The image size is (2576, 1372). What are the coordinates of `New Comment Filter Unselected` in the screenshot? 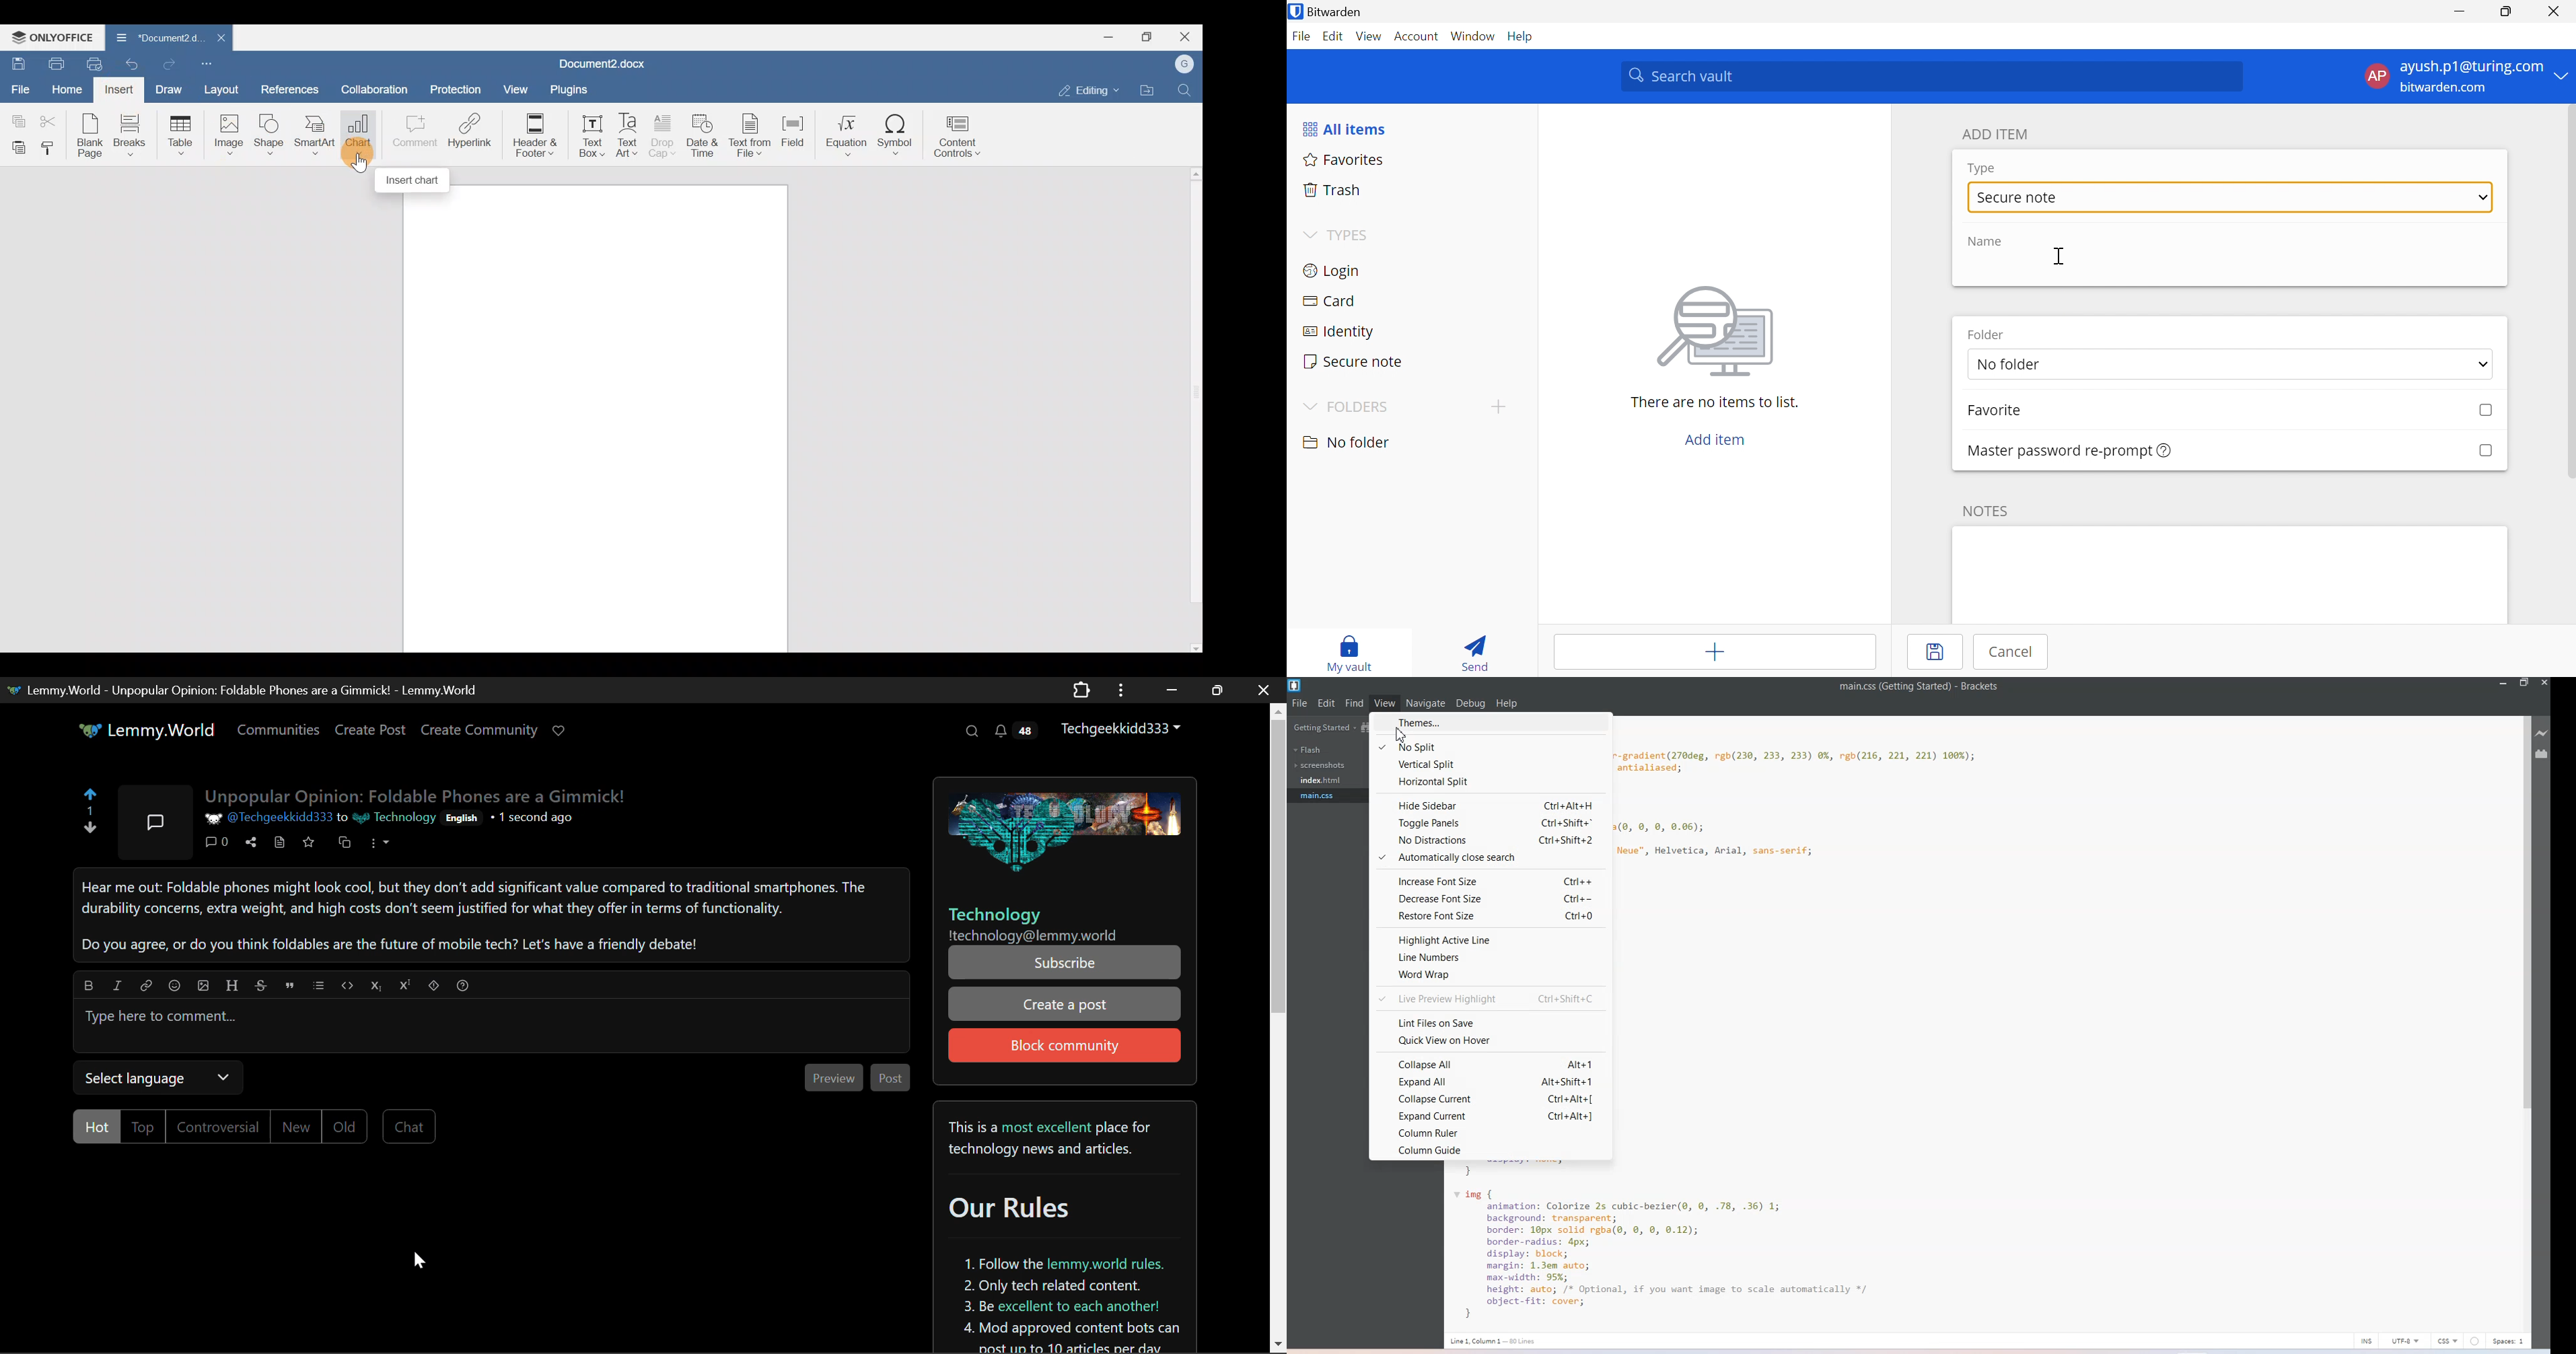 It's located at (295, 1126).